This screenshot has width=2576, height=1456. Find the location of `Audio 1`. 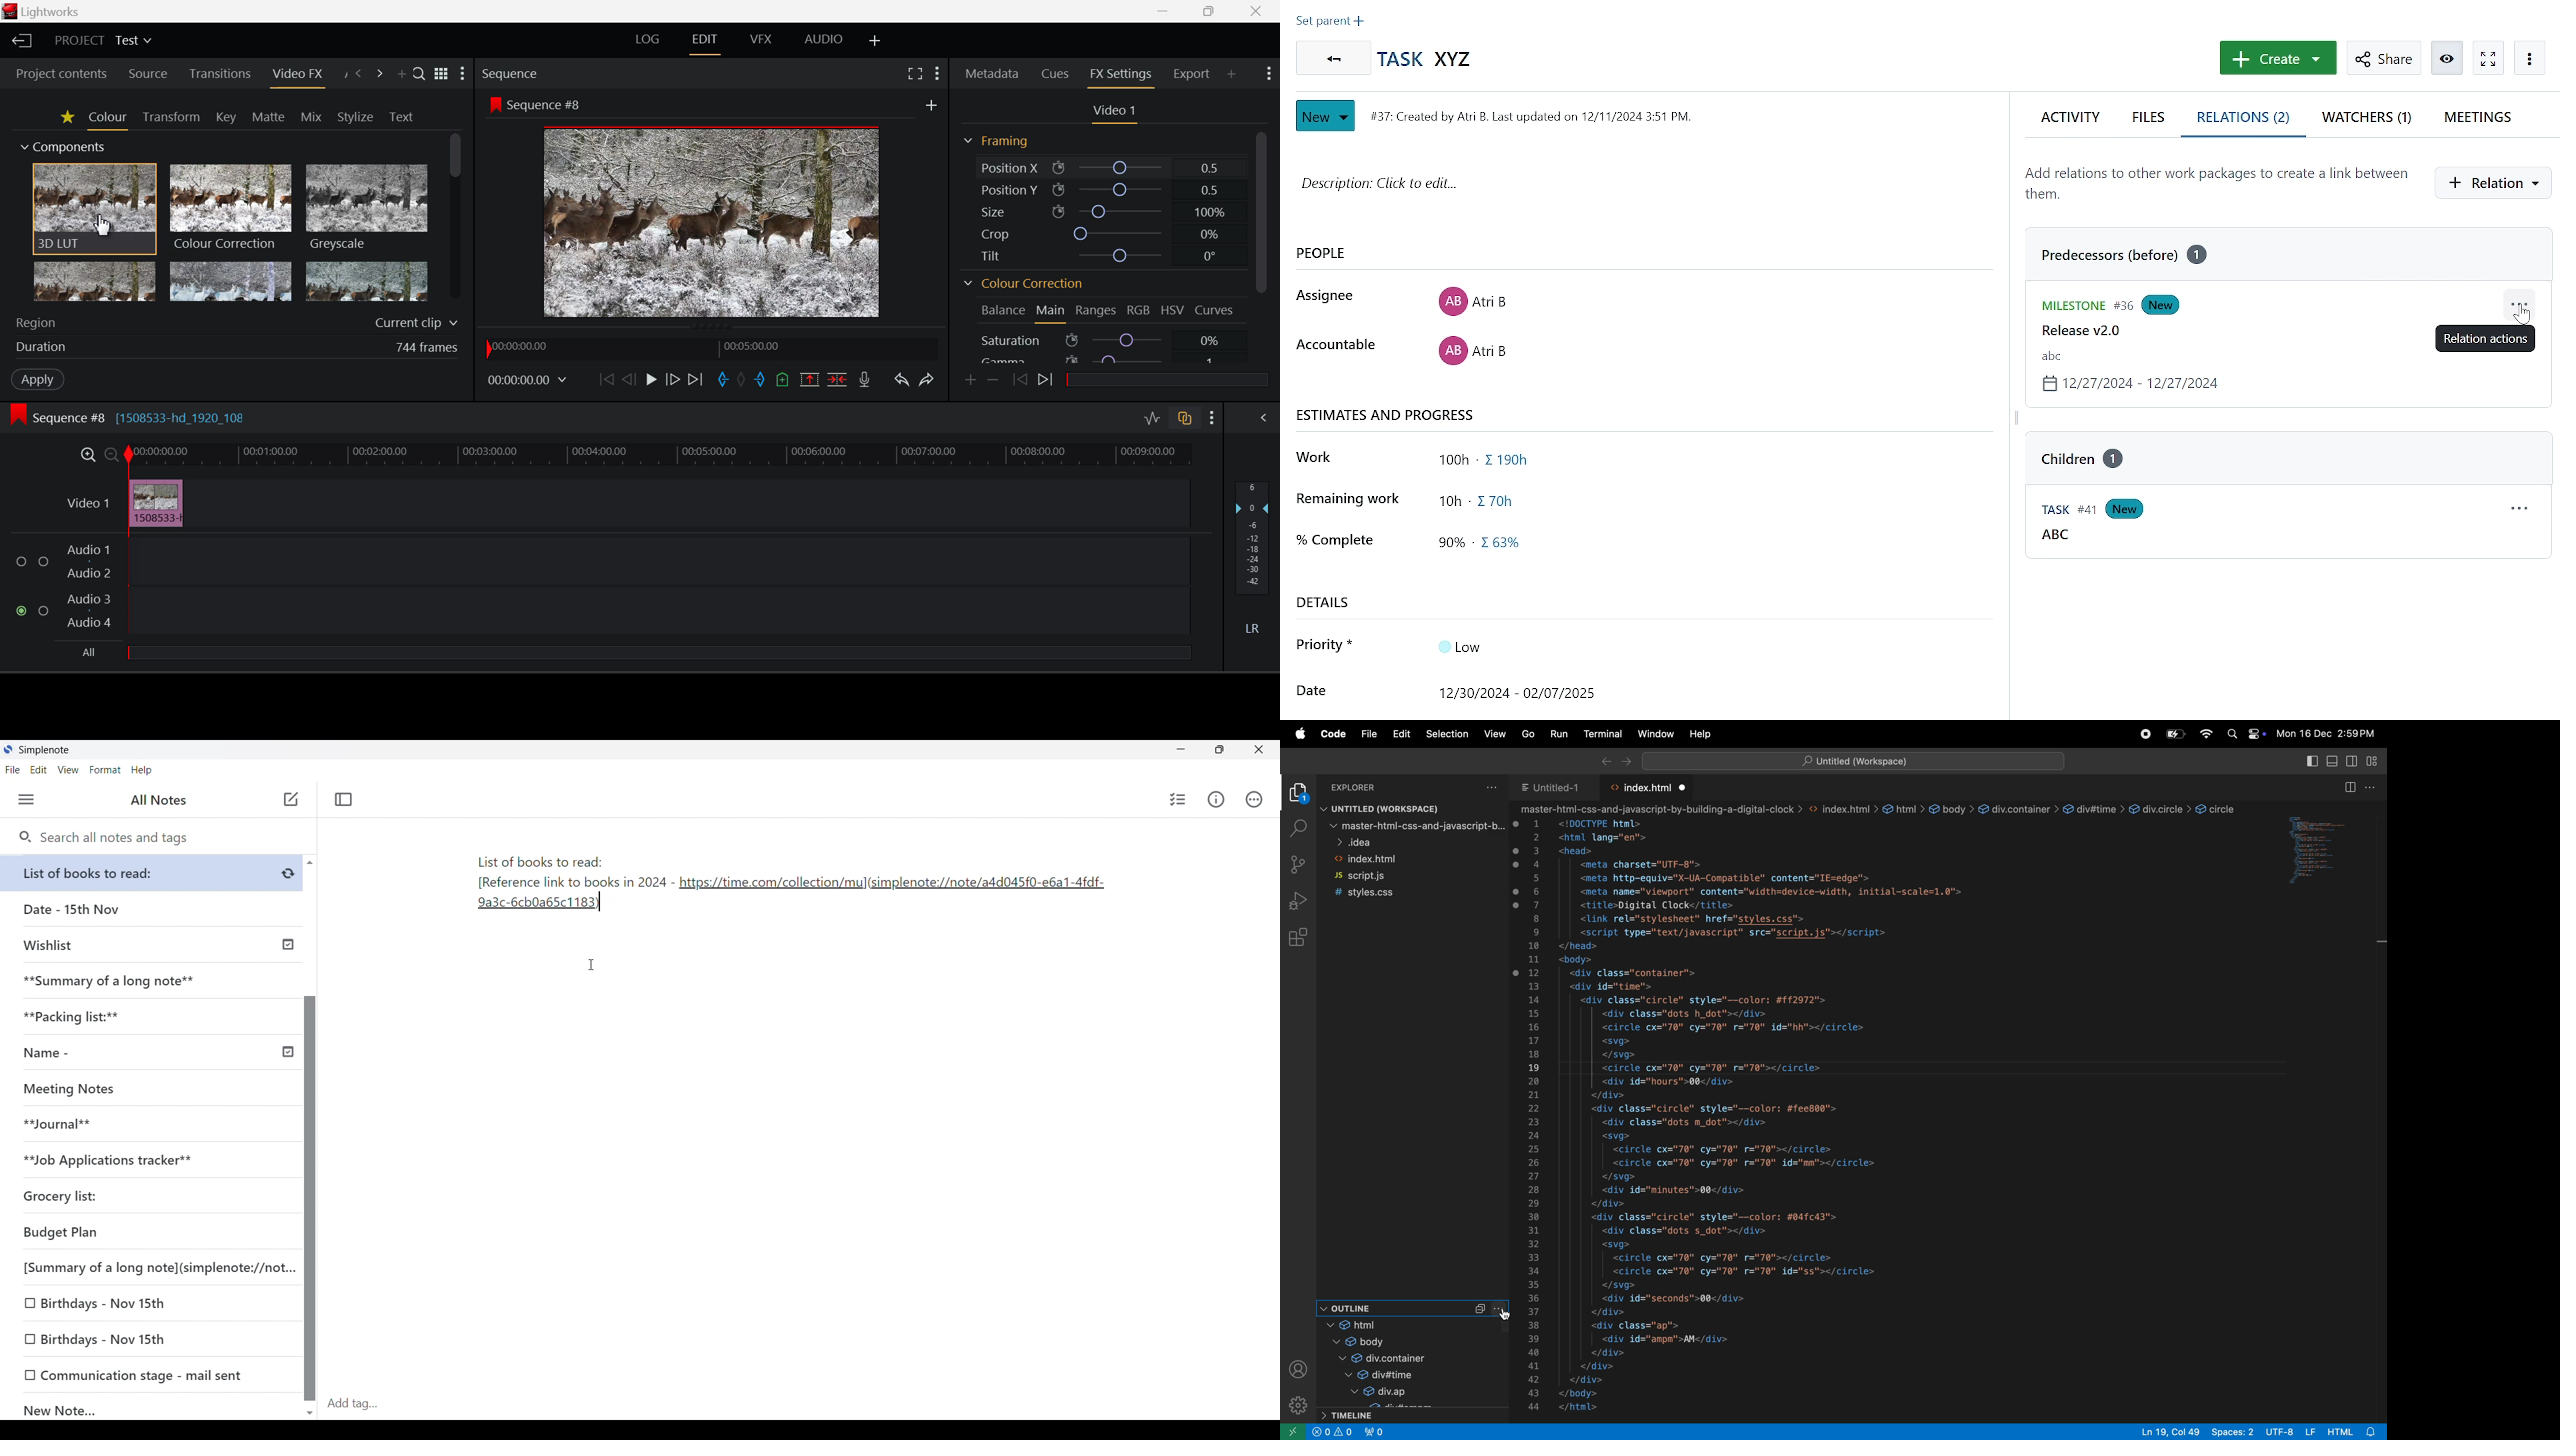

Audio 1 is located at coordinates (91, 549).